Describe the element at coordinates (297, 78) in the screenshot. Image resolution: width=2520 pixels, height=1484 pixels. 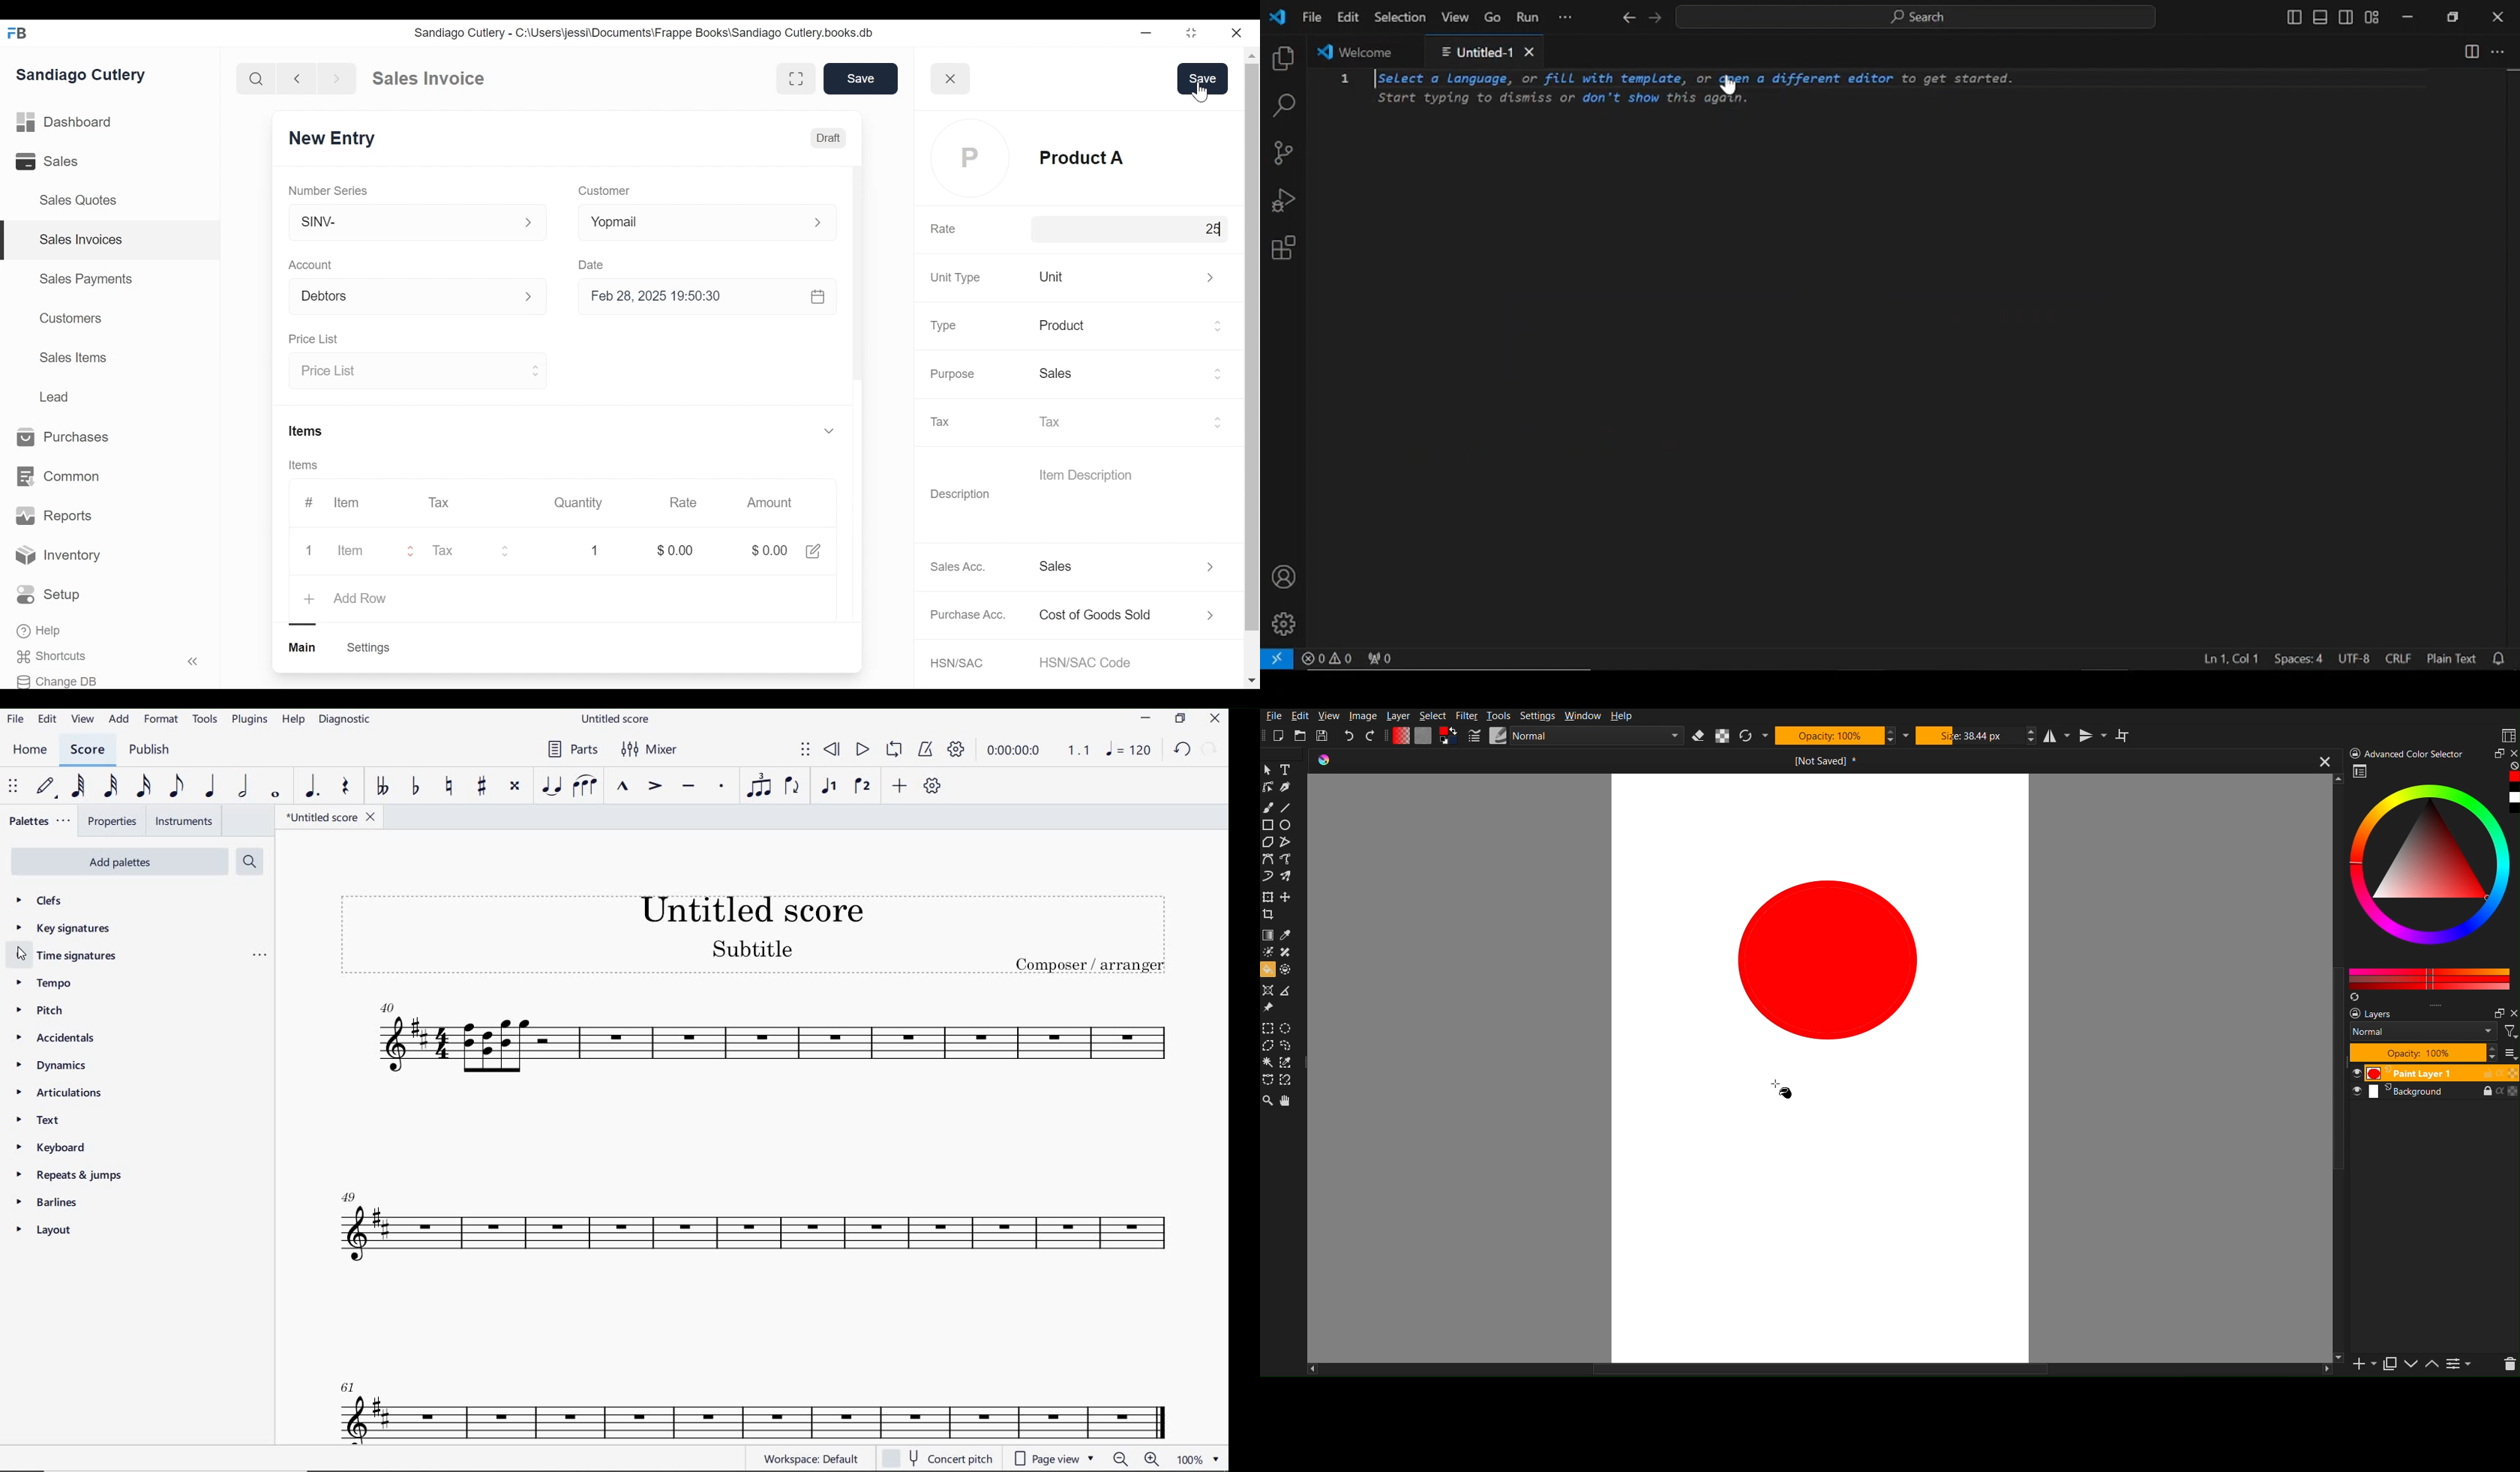
I see `backward` at that location.